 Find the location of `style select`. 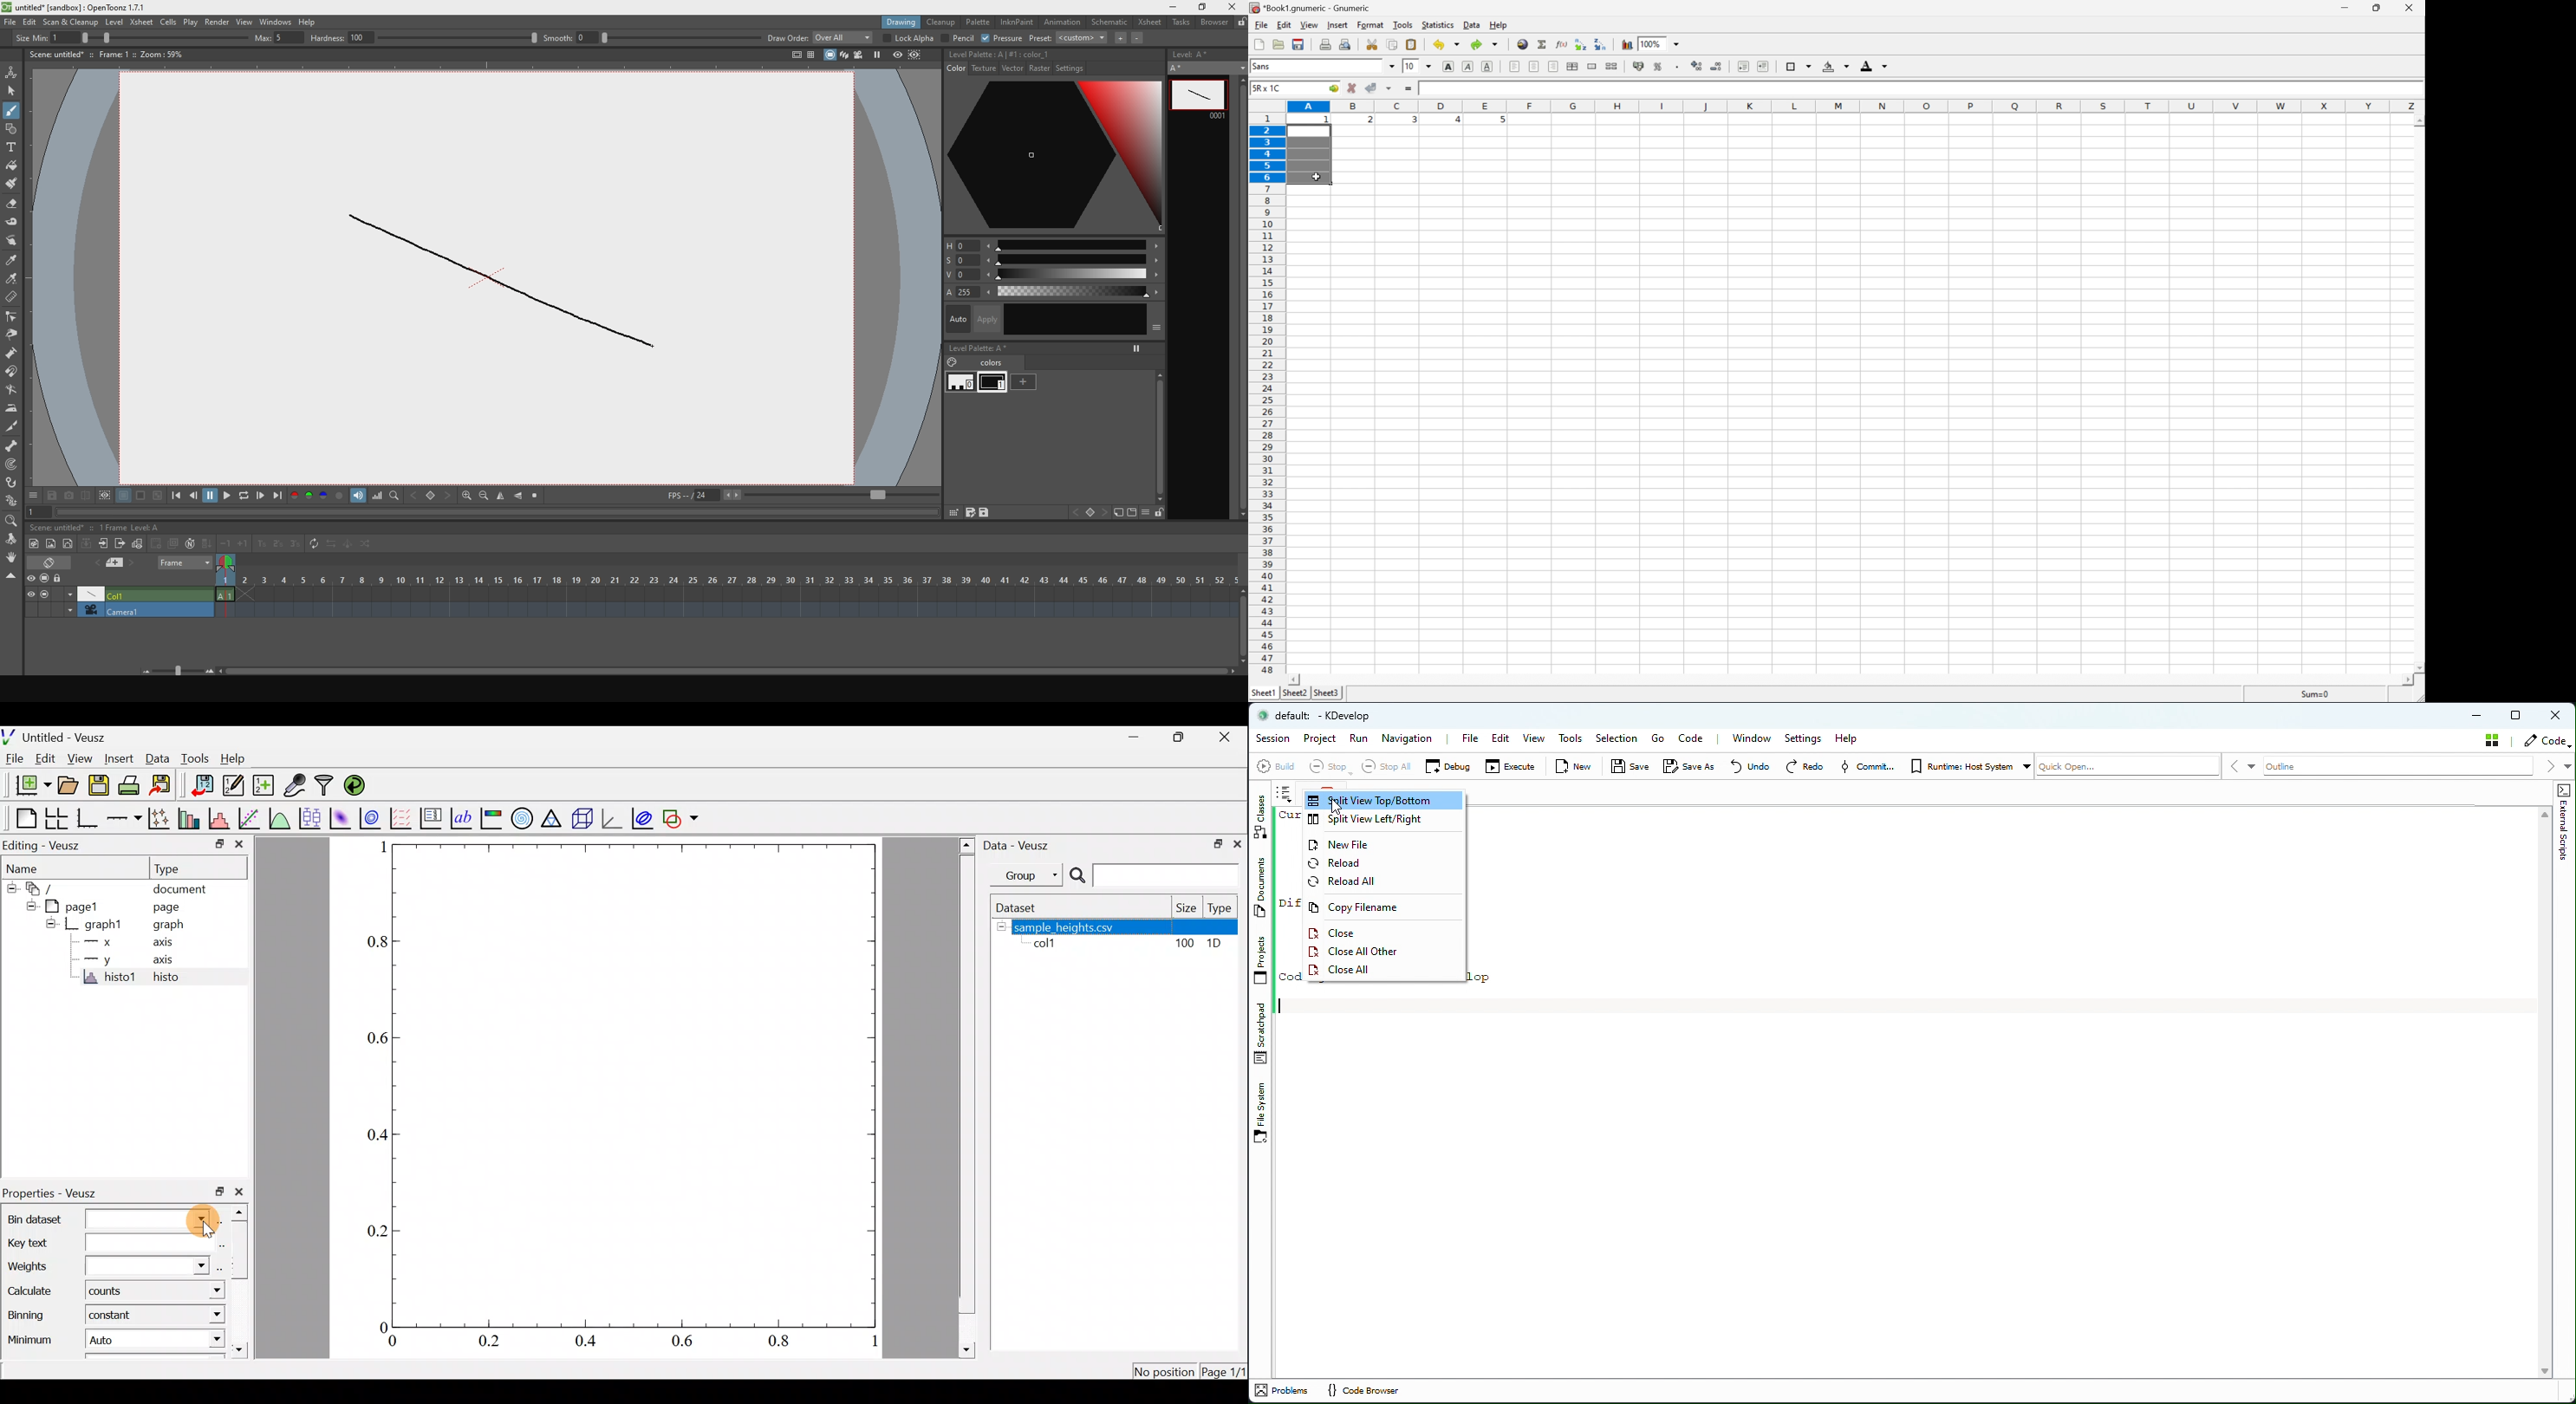

style select is located at coordinates (12, 262).